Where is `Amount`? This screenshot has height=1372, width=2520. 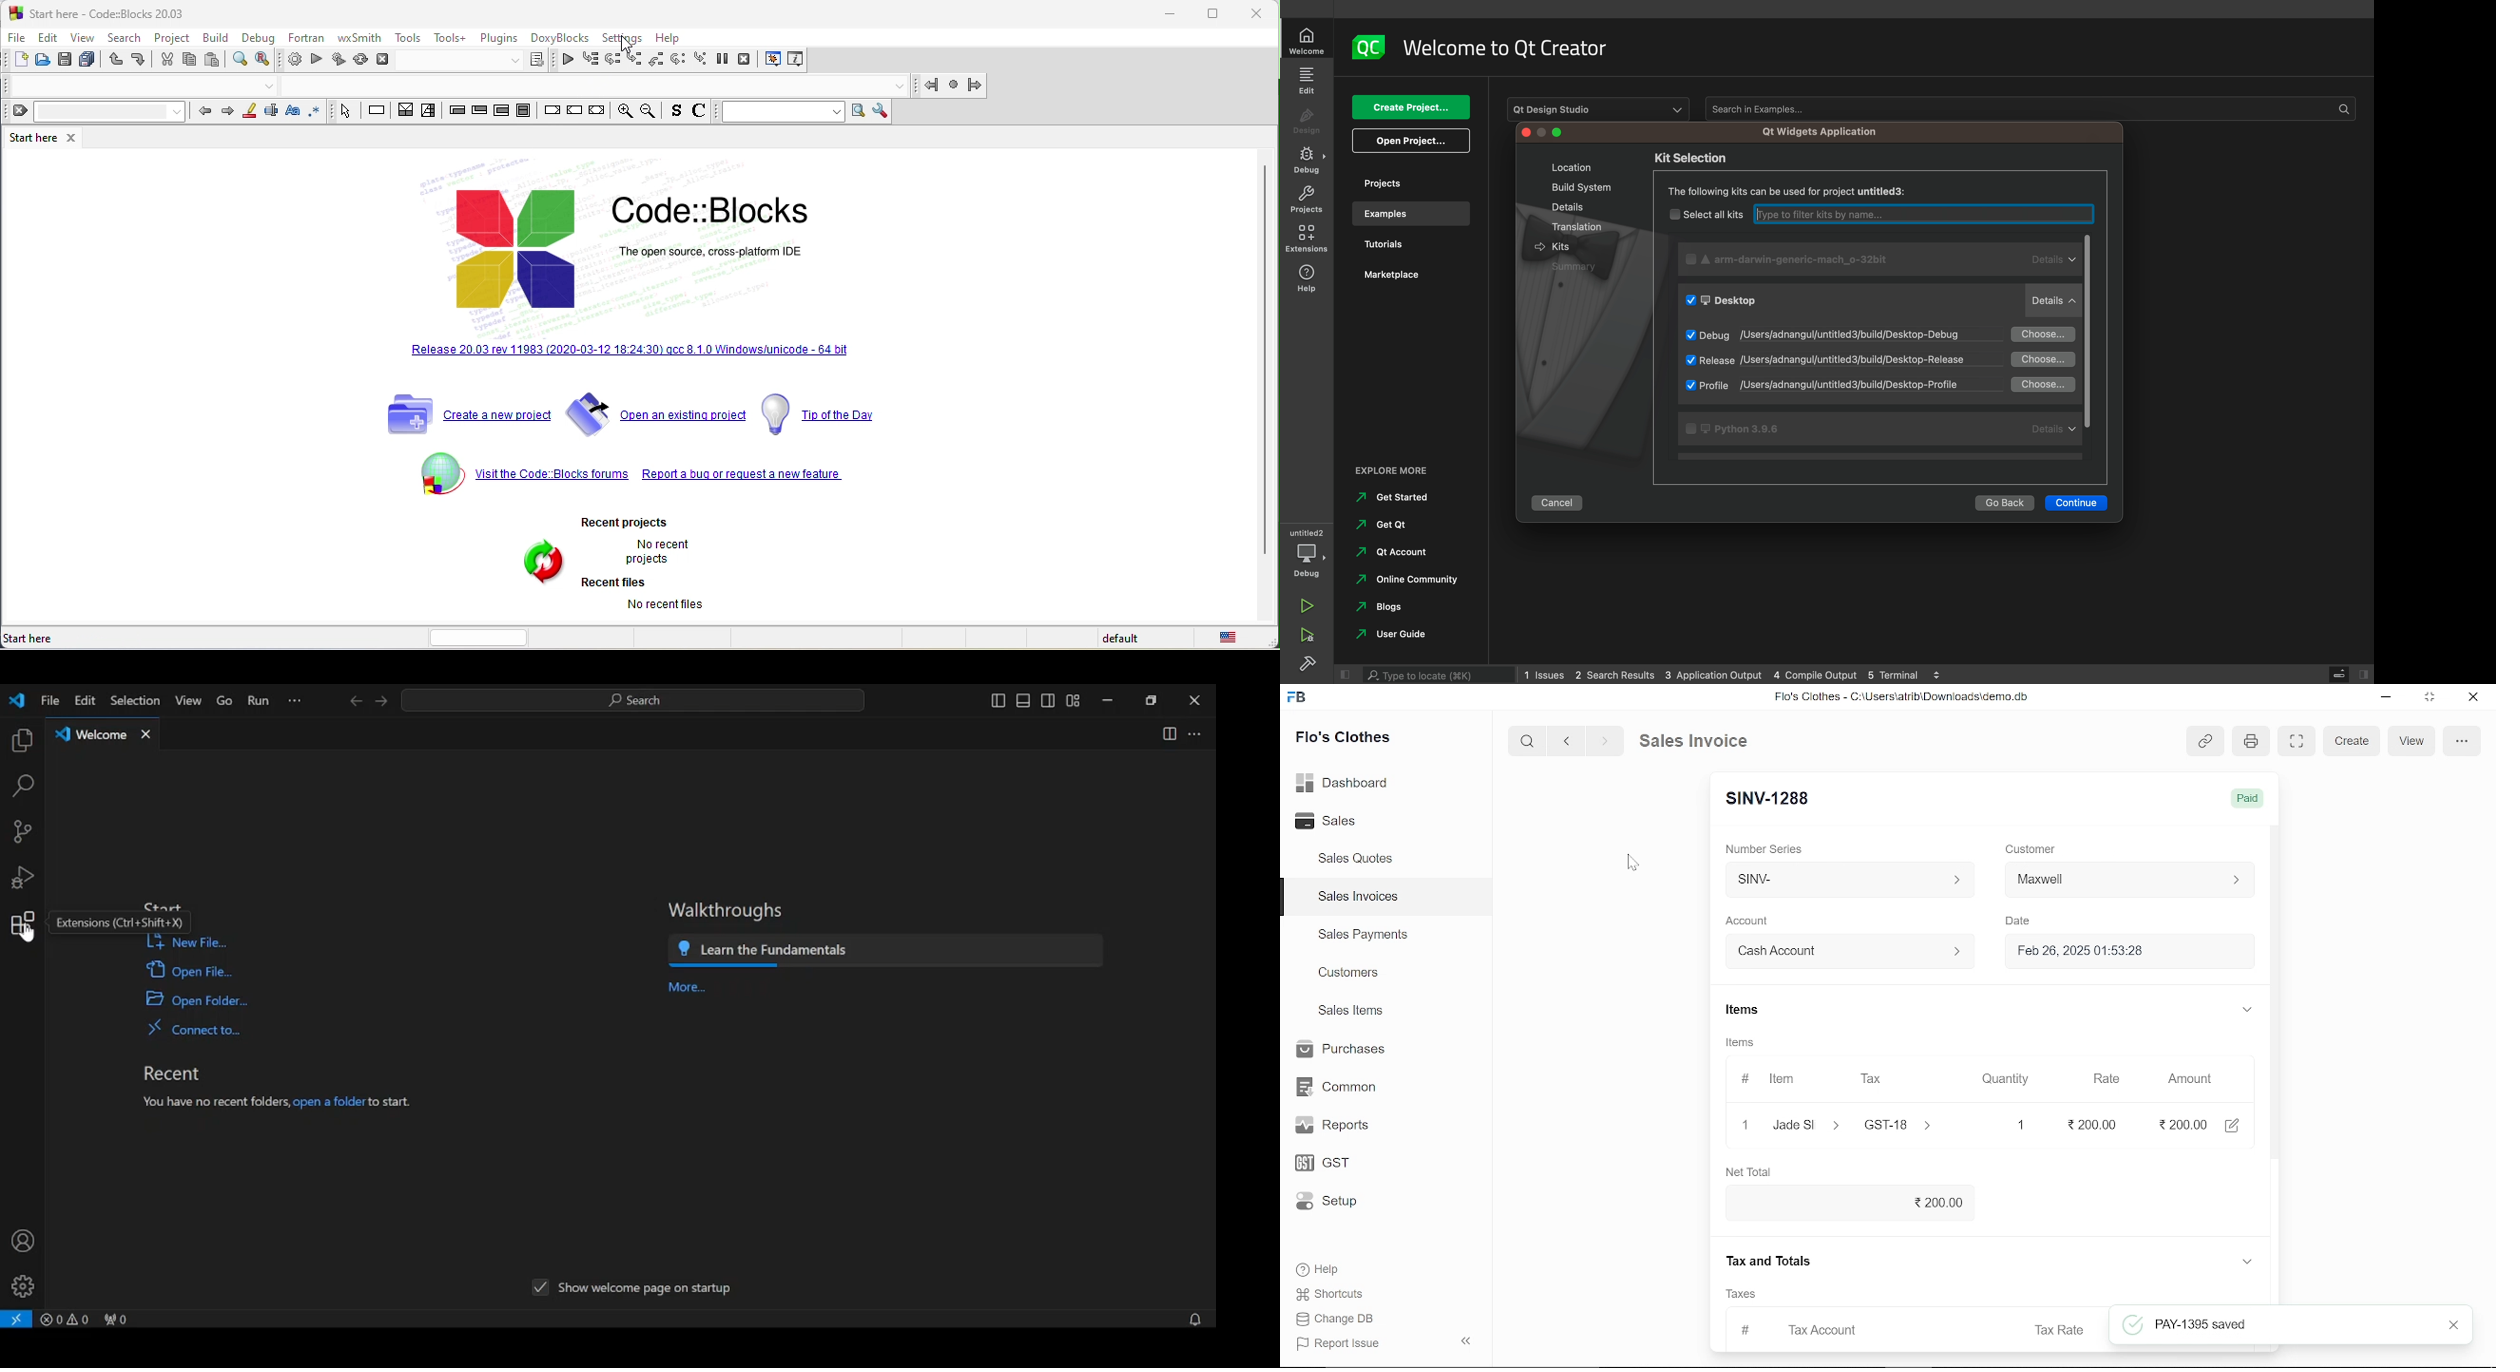 Amount is located at coordinates (2190, 1079).